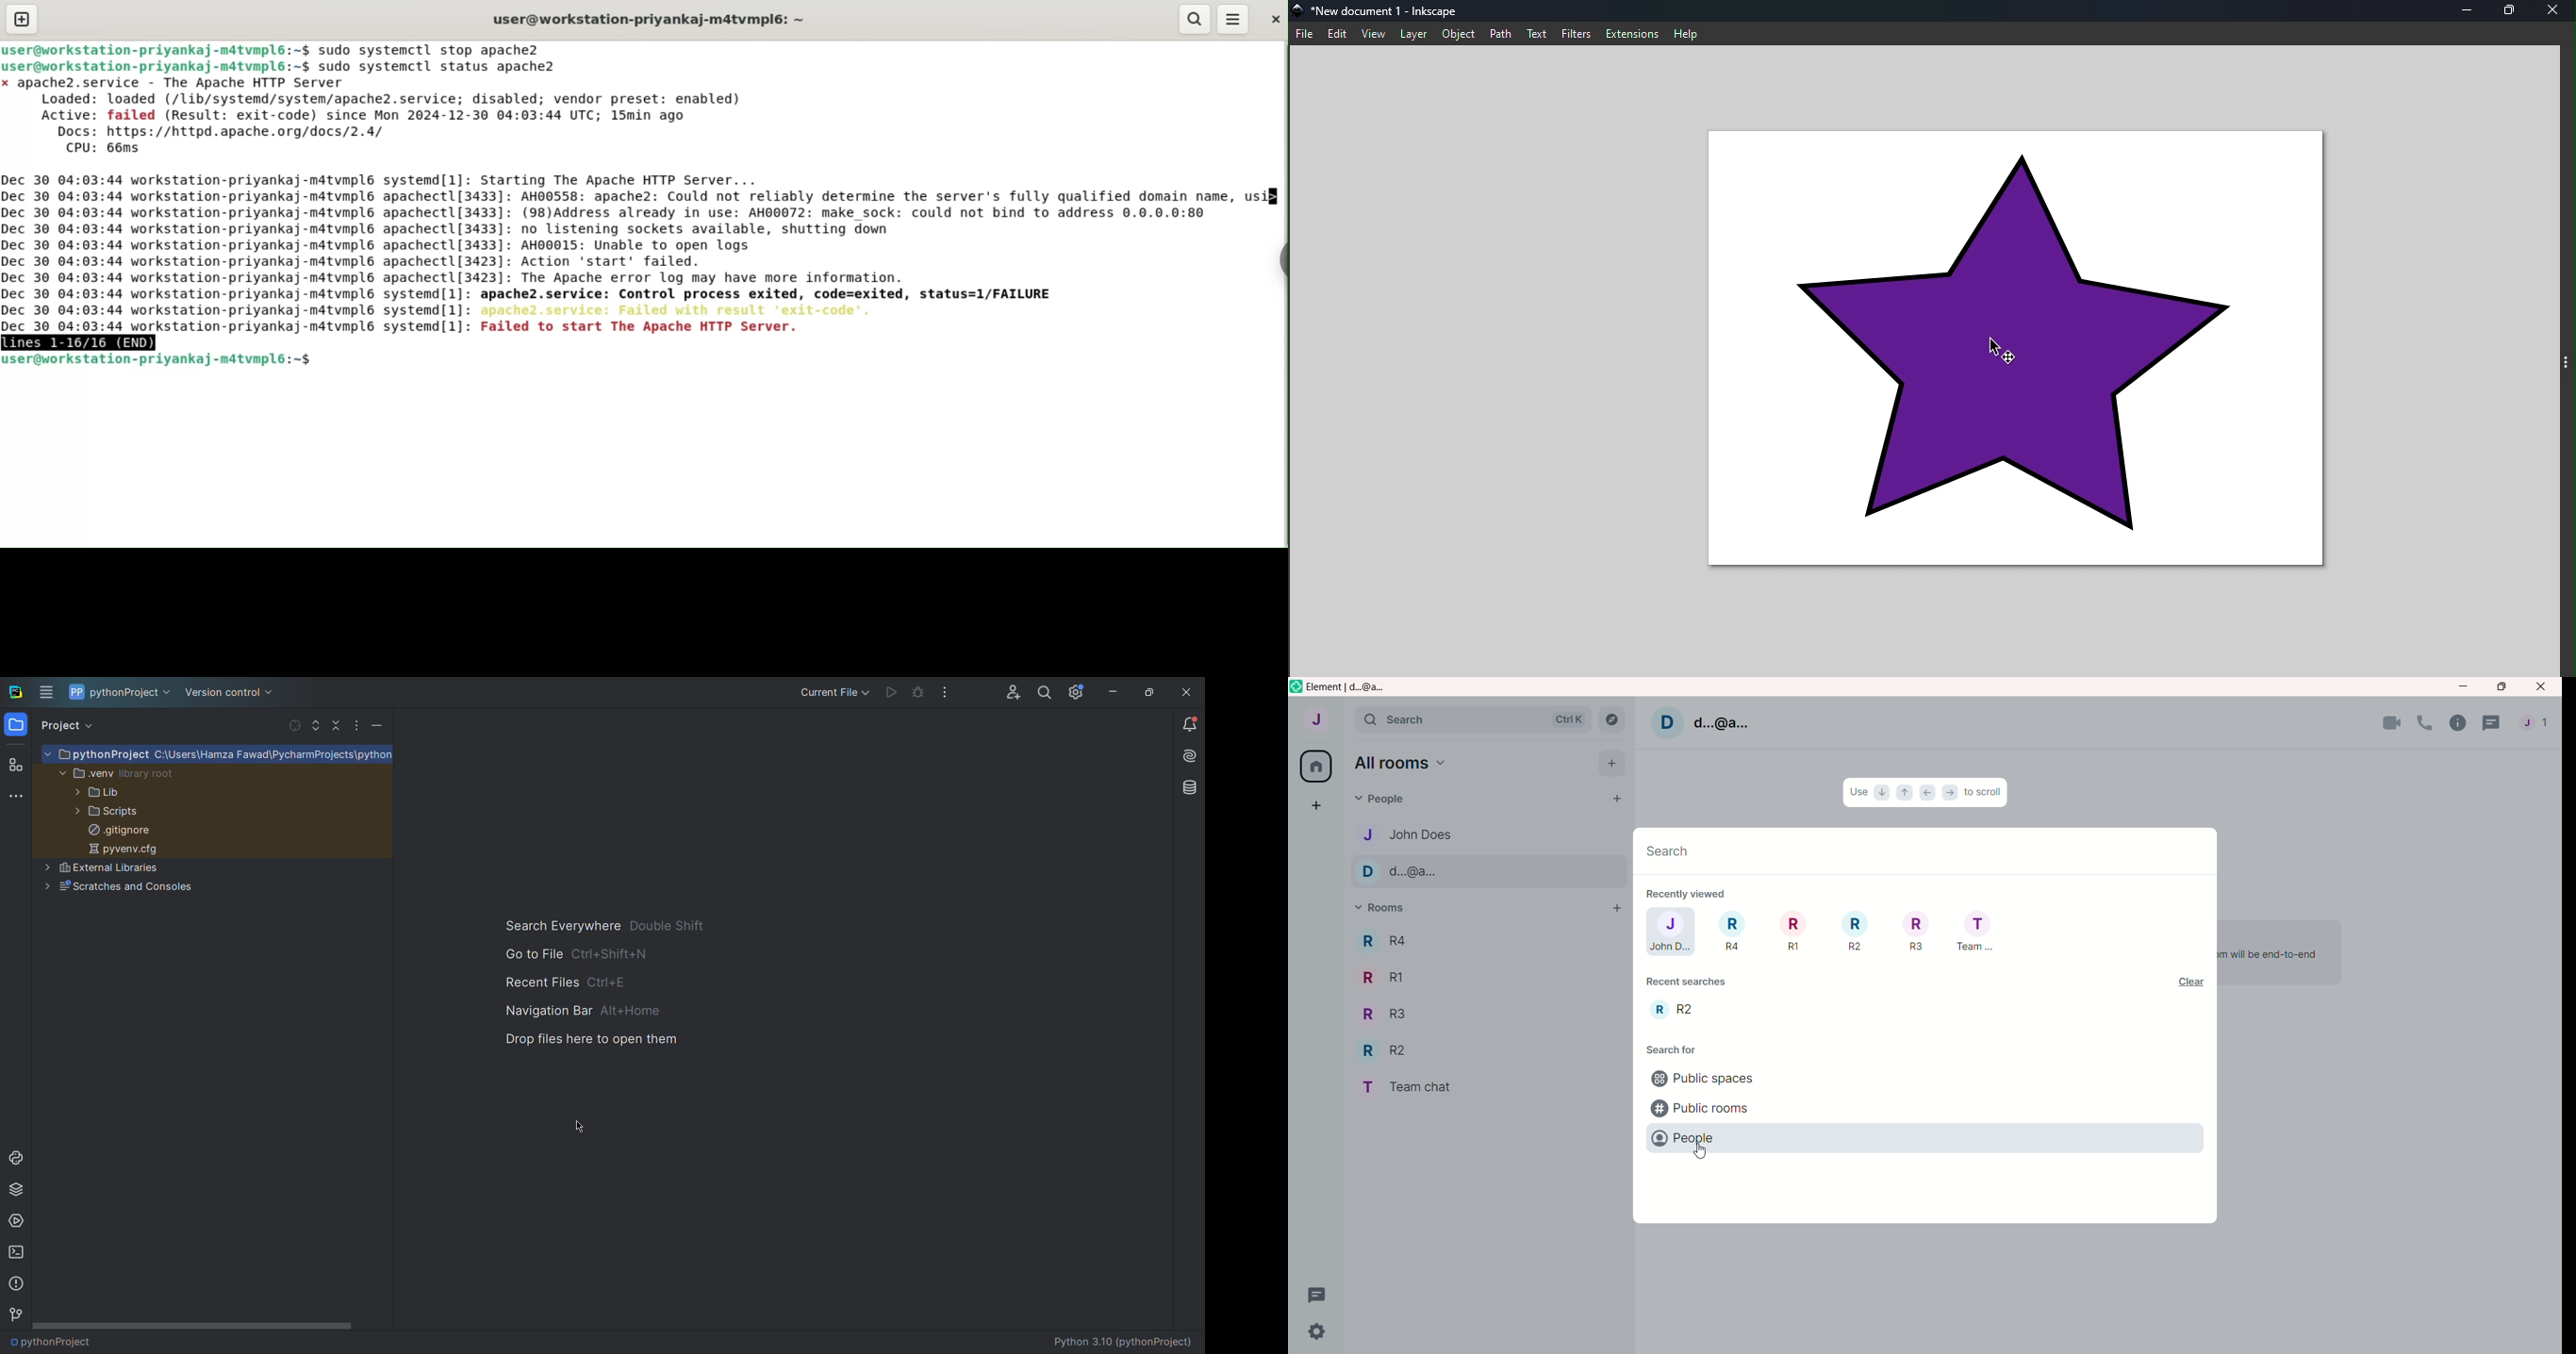 This screenshot has width=2576, height=1372. I want to click on Database, so click(1189, 789).